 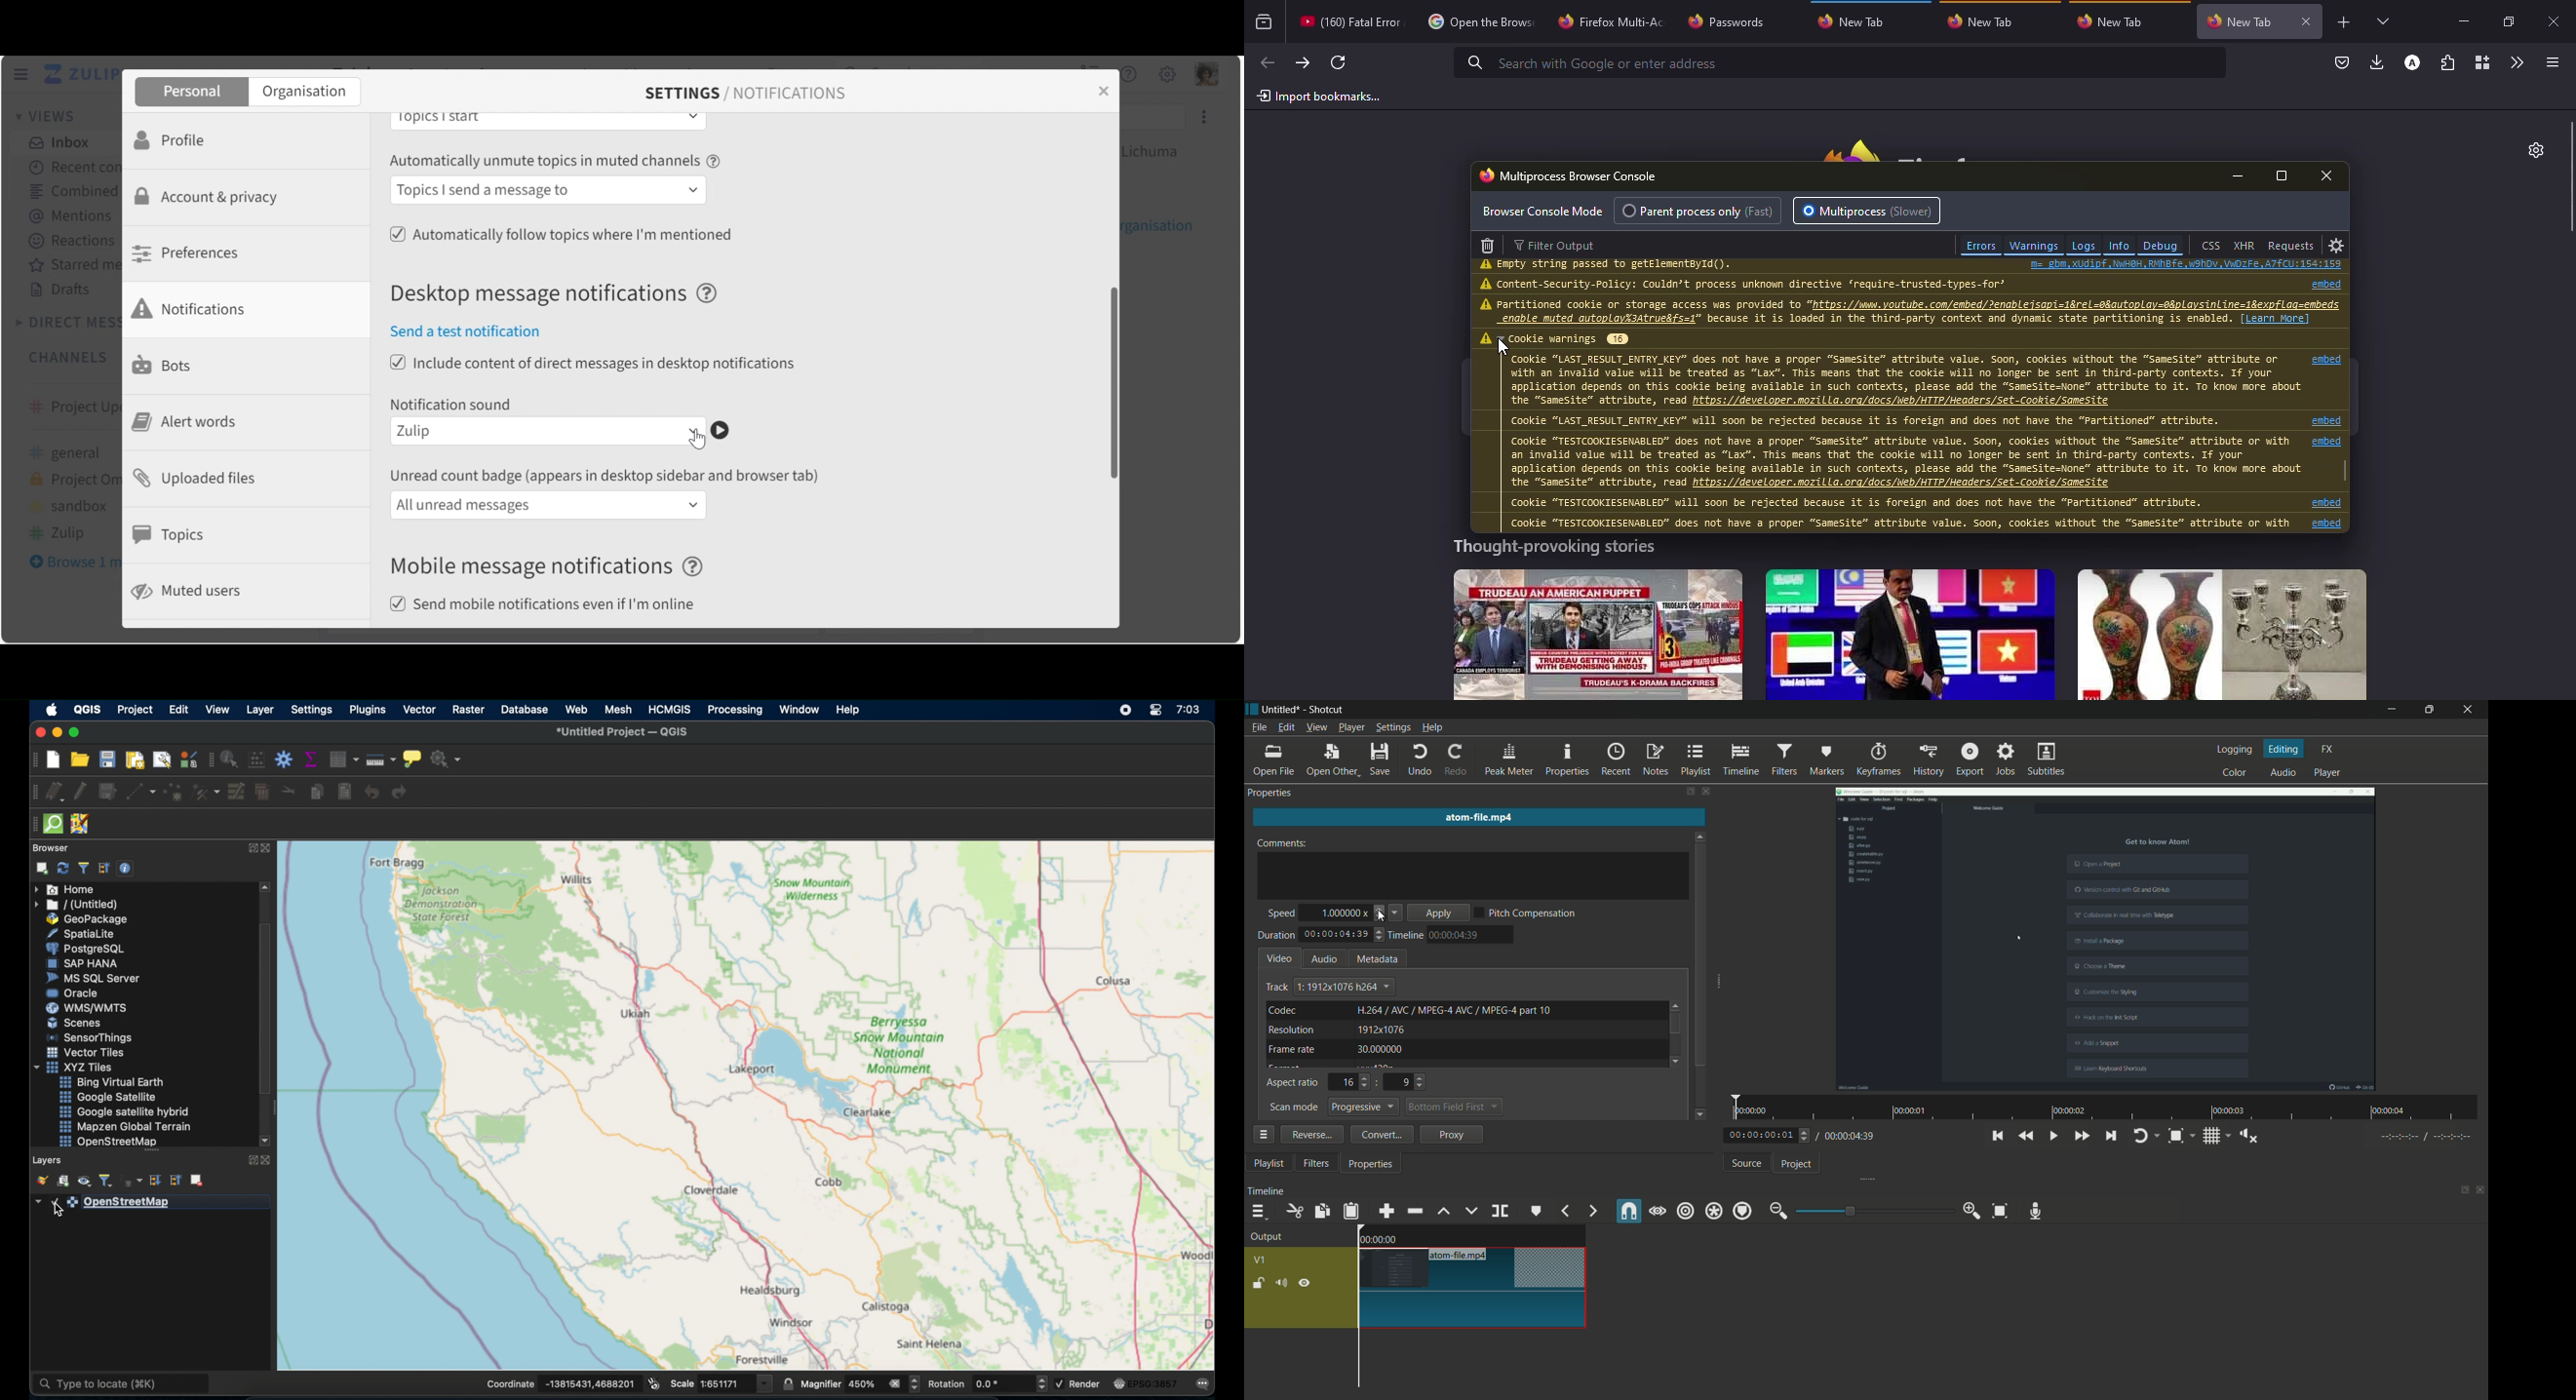 I want to click on Play notification sound, so click(x=721, y=430).